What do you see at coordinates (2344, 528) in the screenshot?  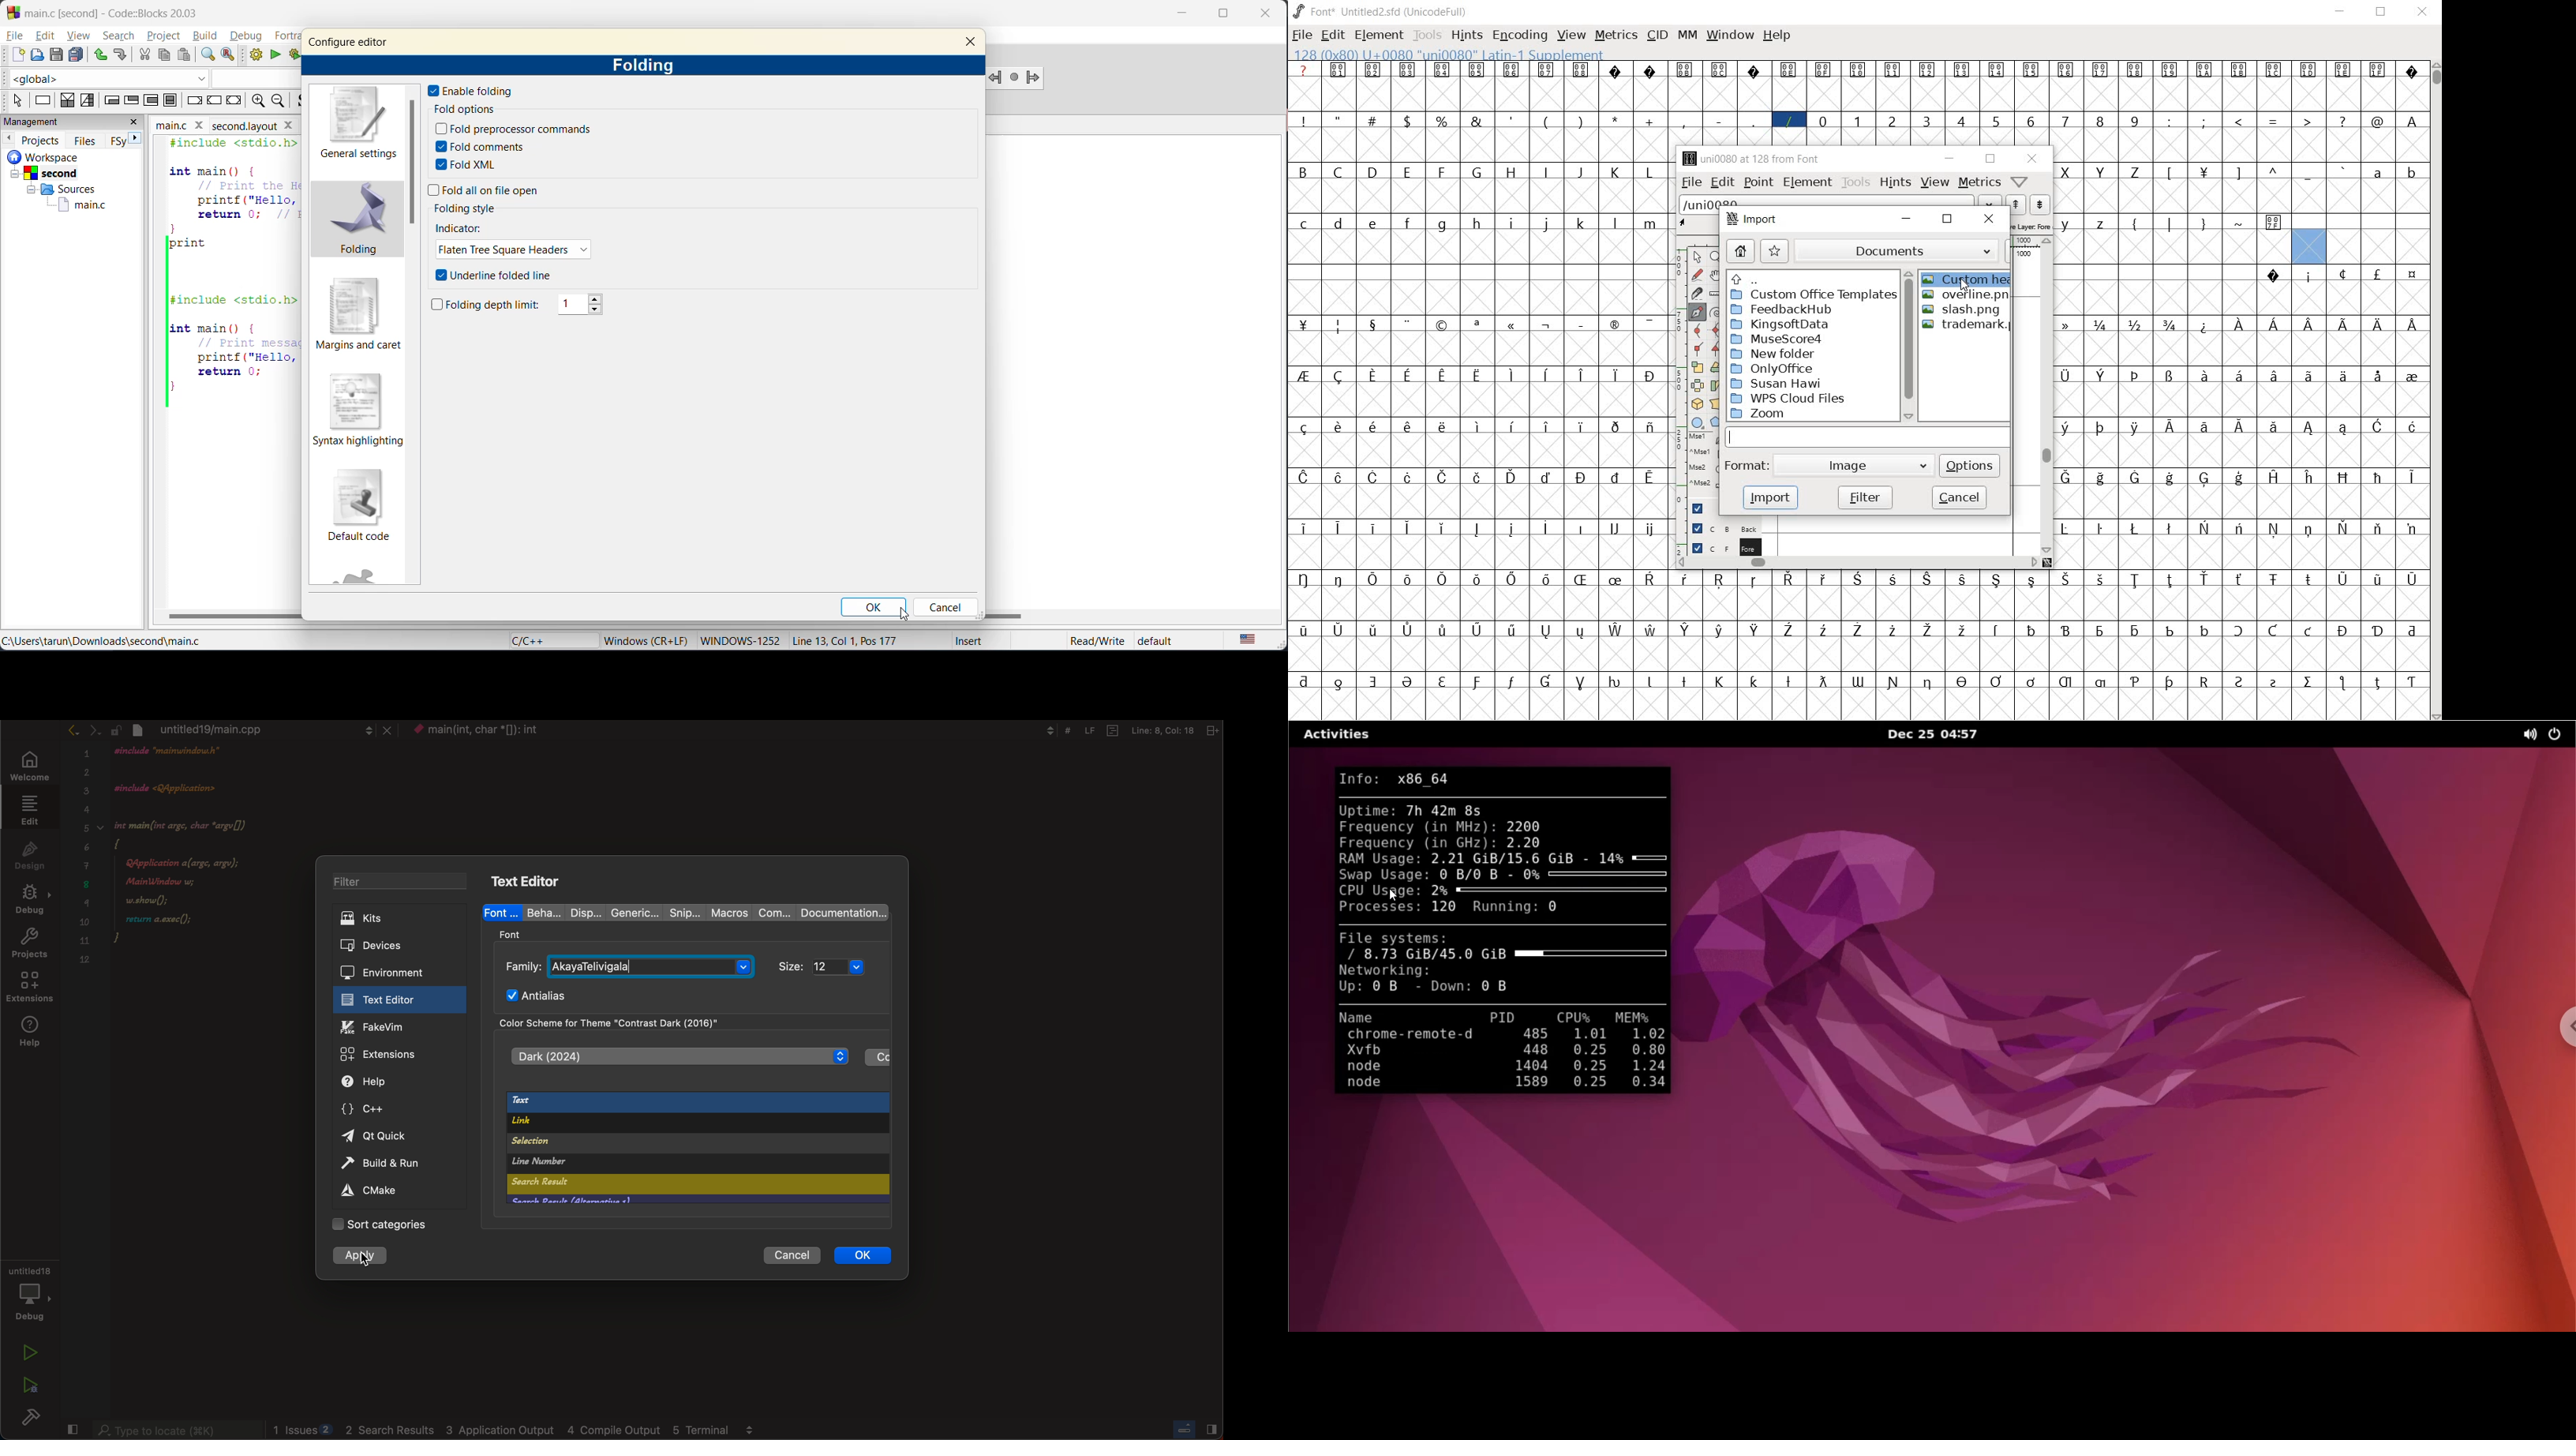 I see `glyph` at bounding box center [2344, 528].